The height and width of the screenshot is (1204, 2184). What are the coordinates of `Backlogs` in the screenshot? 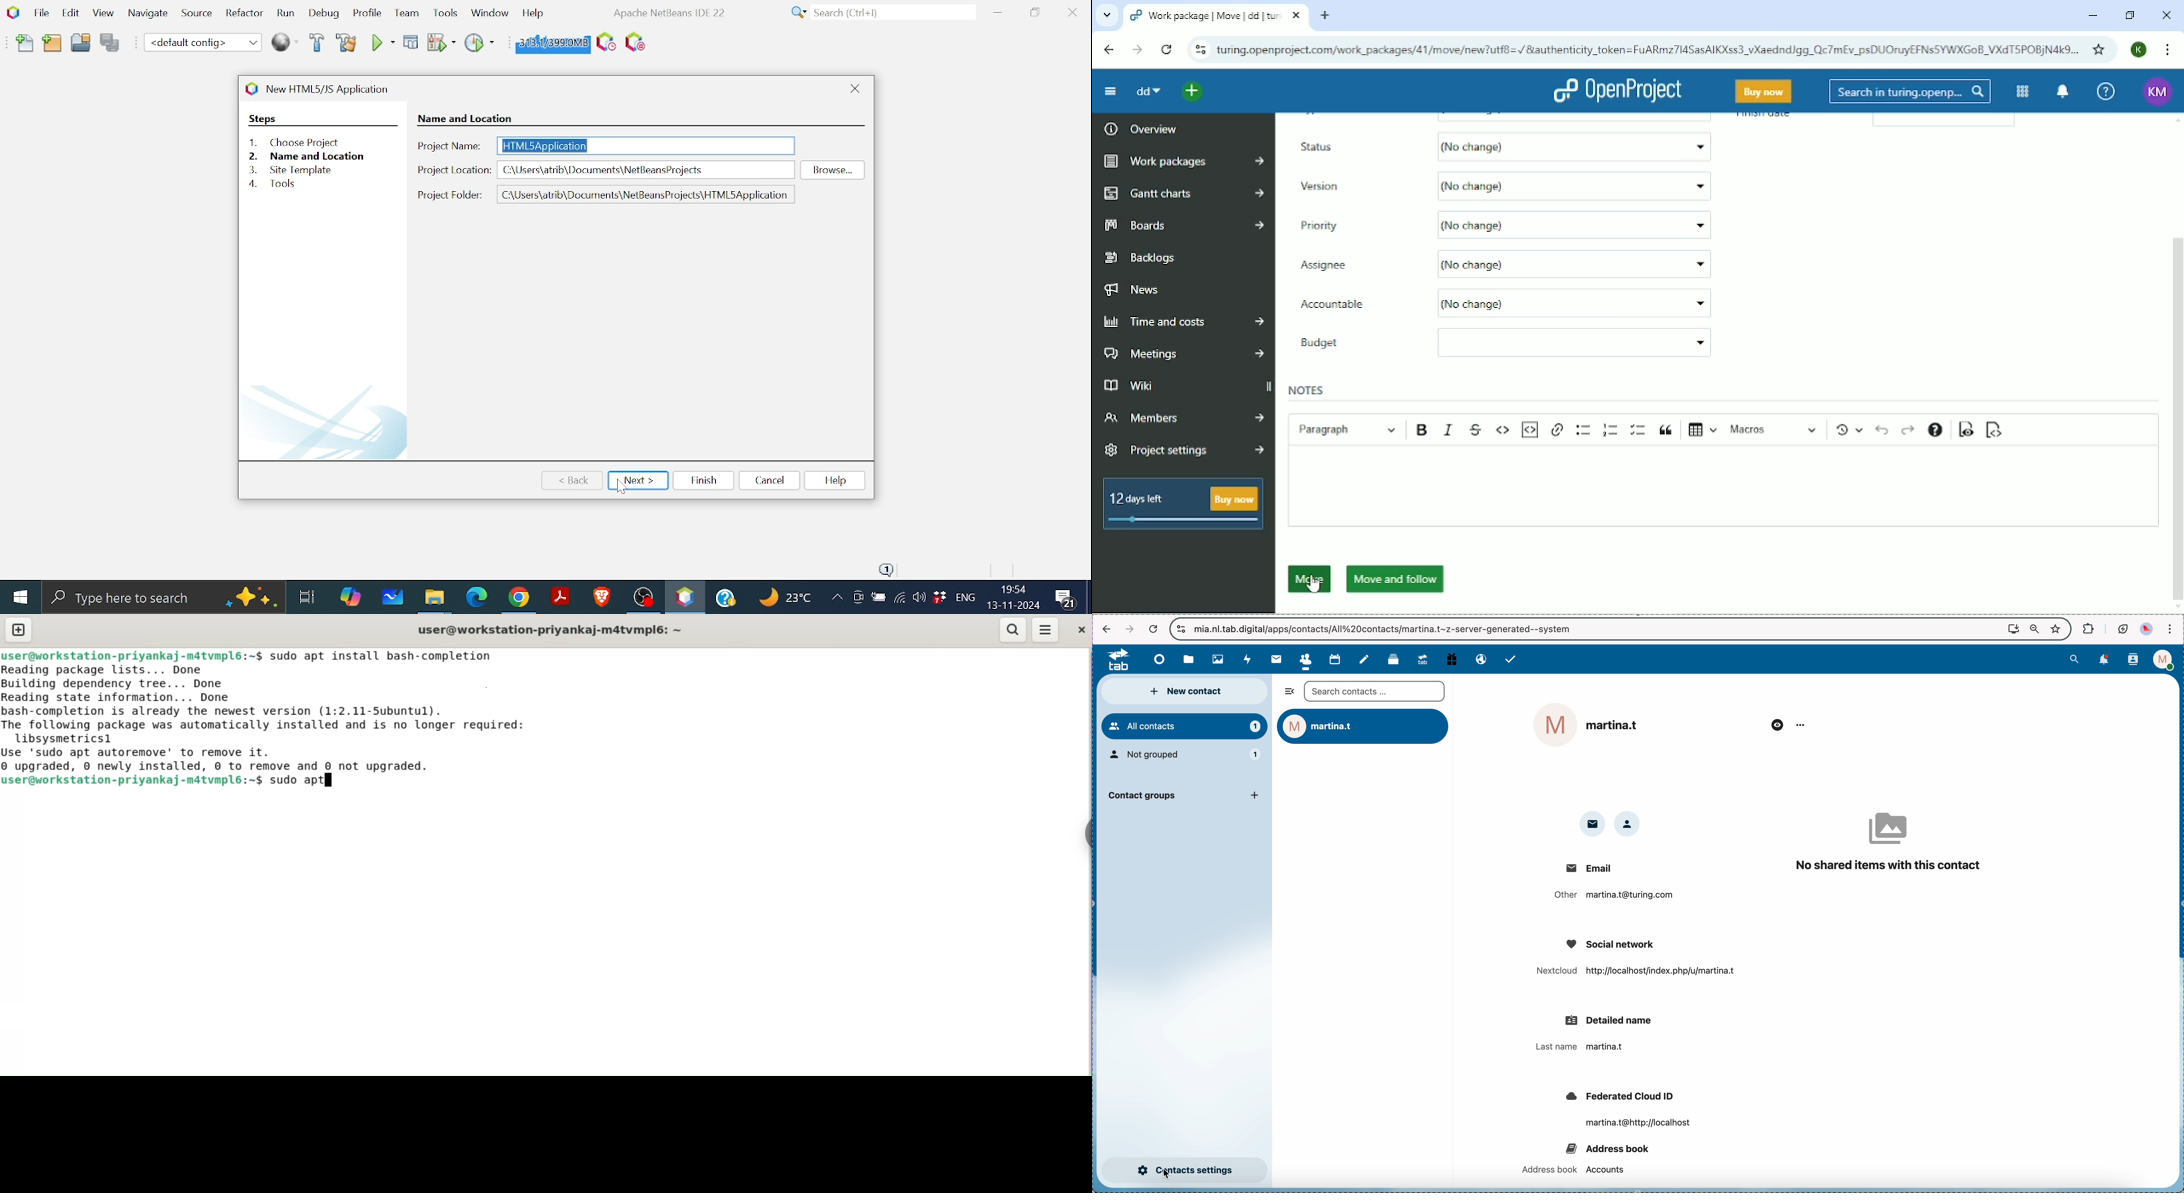 It's located at (1142, 258).